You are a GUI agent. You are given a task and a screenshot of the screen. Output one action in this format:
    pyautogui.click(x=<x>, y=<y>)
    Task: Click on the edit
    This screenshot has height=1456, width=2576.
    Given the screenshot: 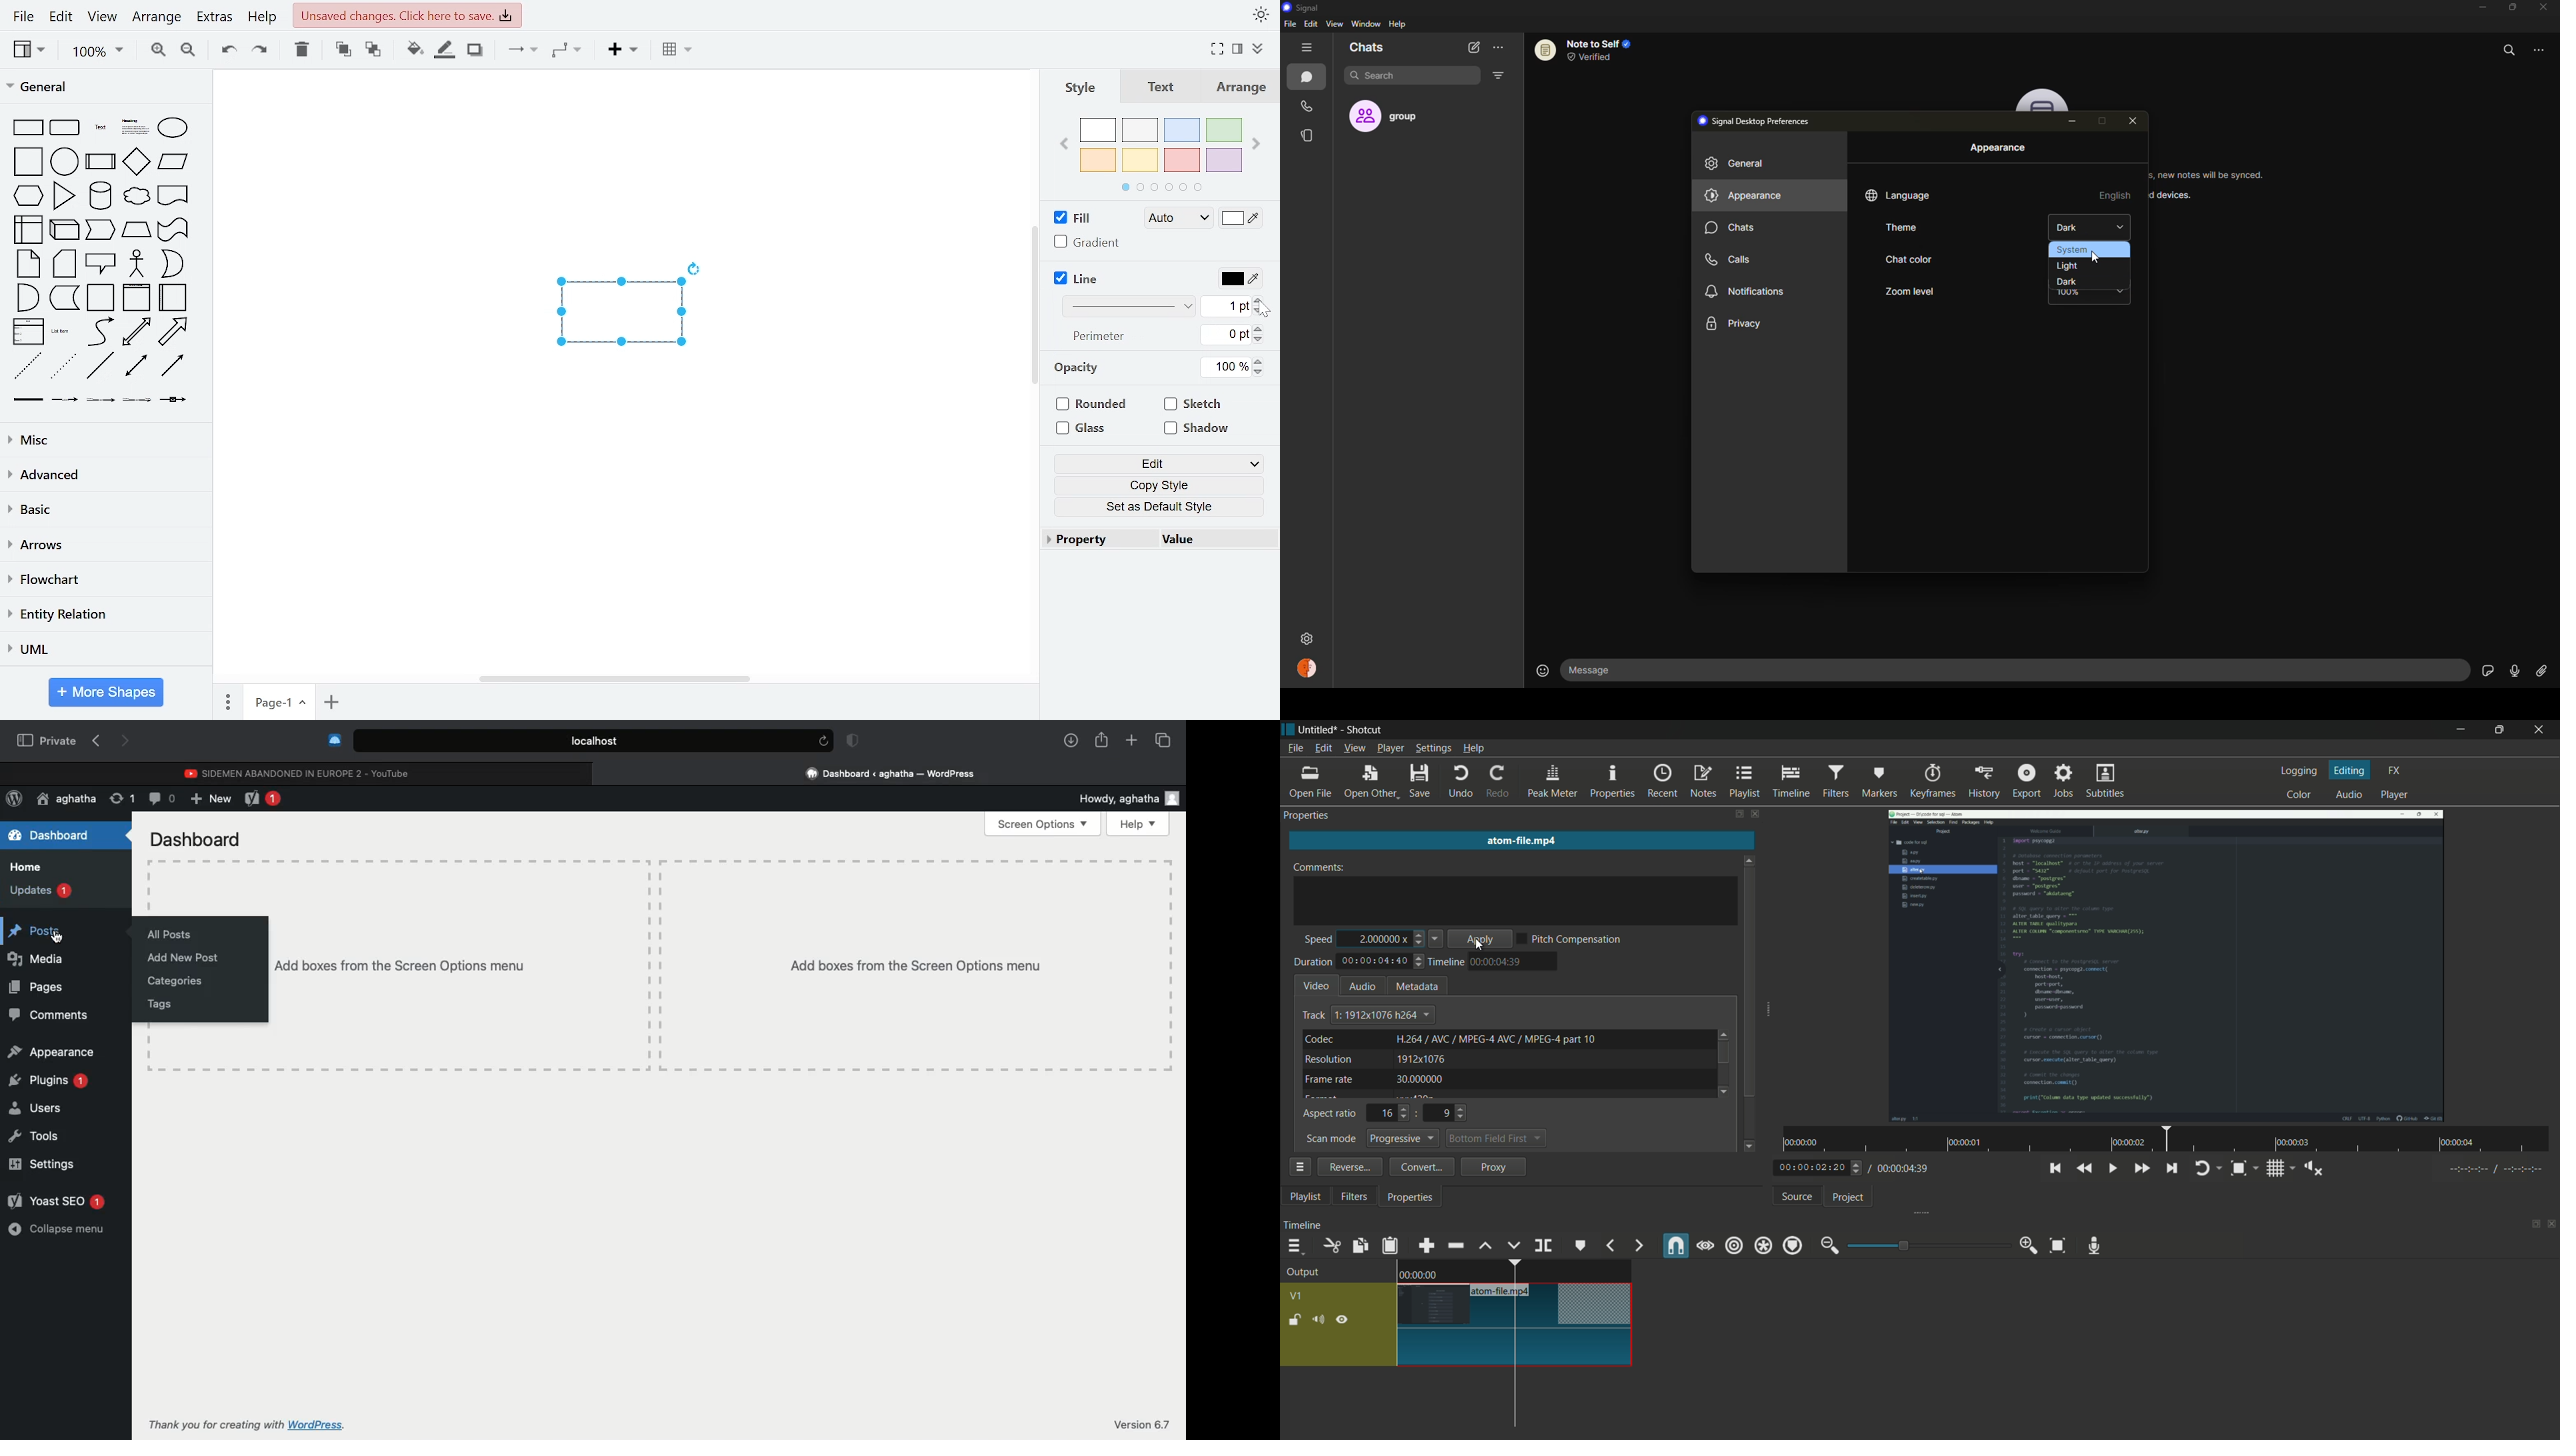 What is the action you would take?
    pyautogui.click(x=64, y=16)
    